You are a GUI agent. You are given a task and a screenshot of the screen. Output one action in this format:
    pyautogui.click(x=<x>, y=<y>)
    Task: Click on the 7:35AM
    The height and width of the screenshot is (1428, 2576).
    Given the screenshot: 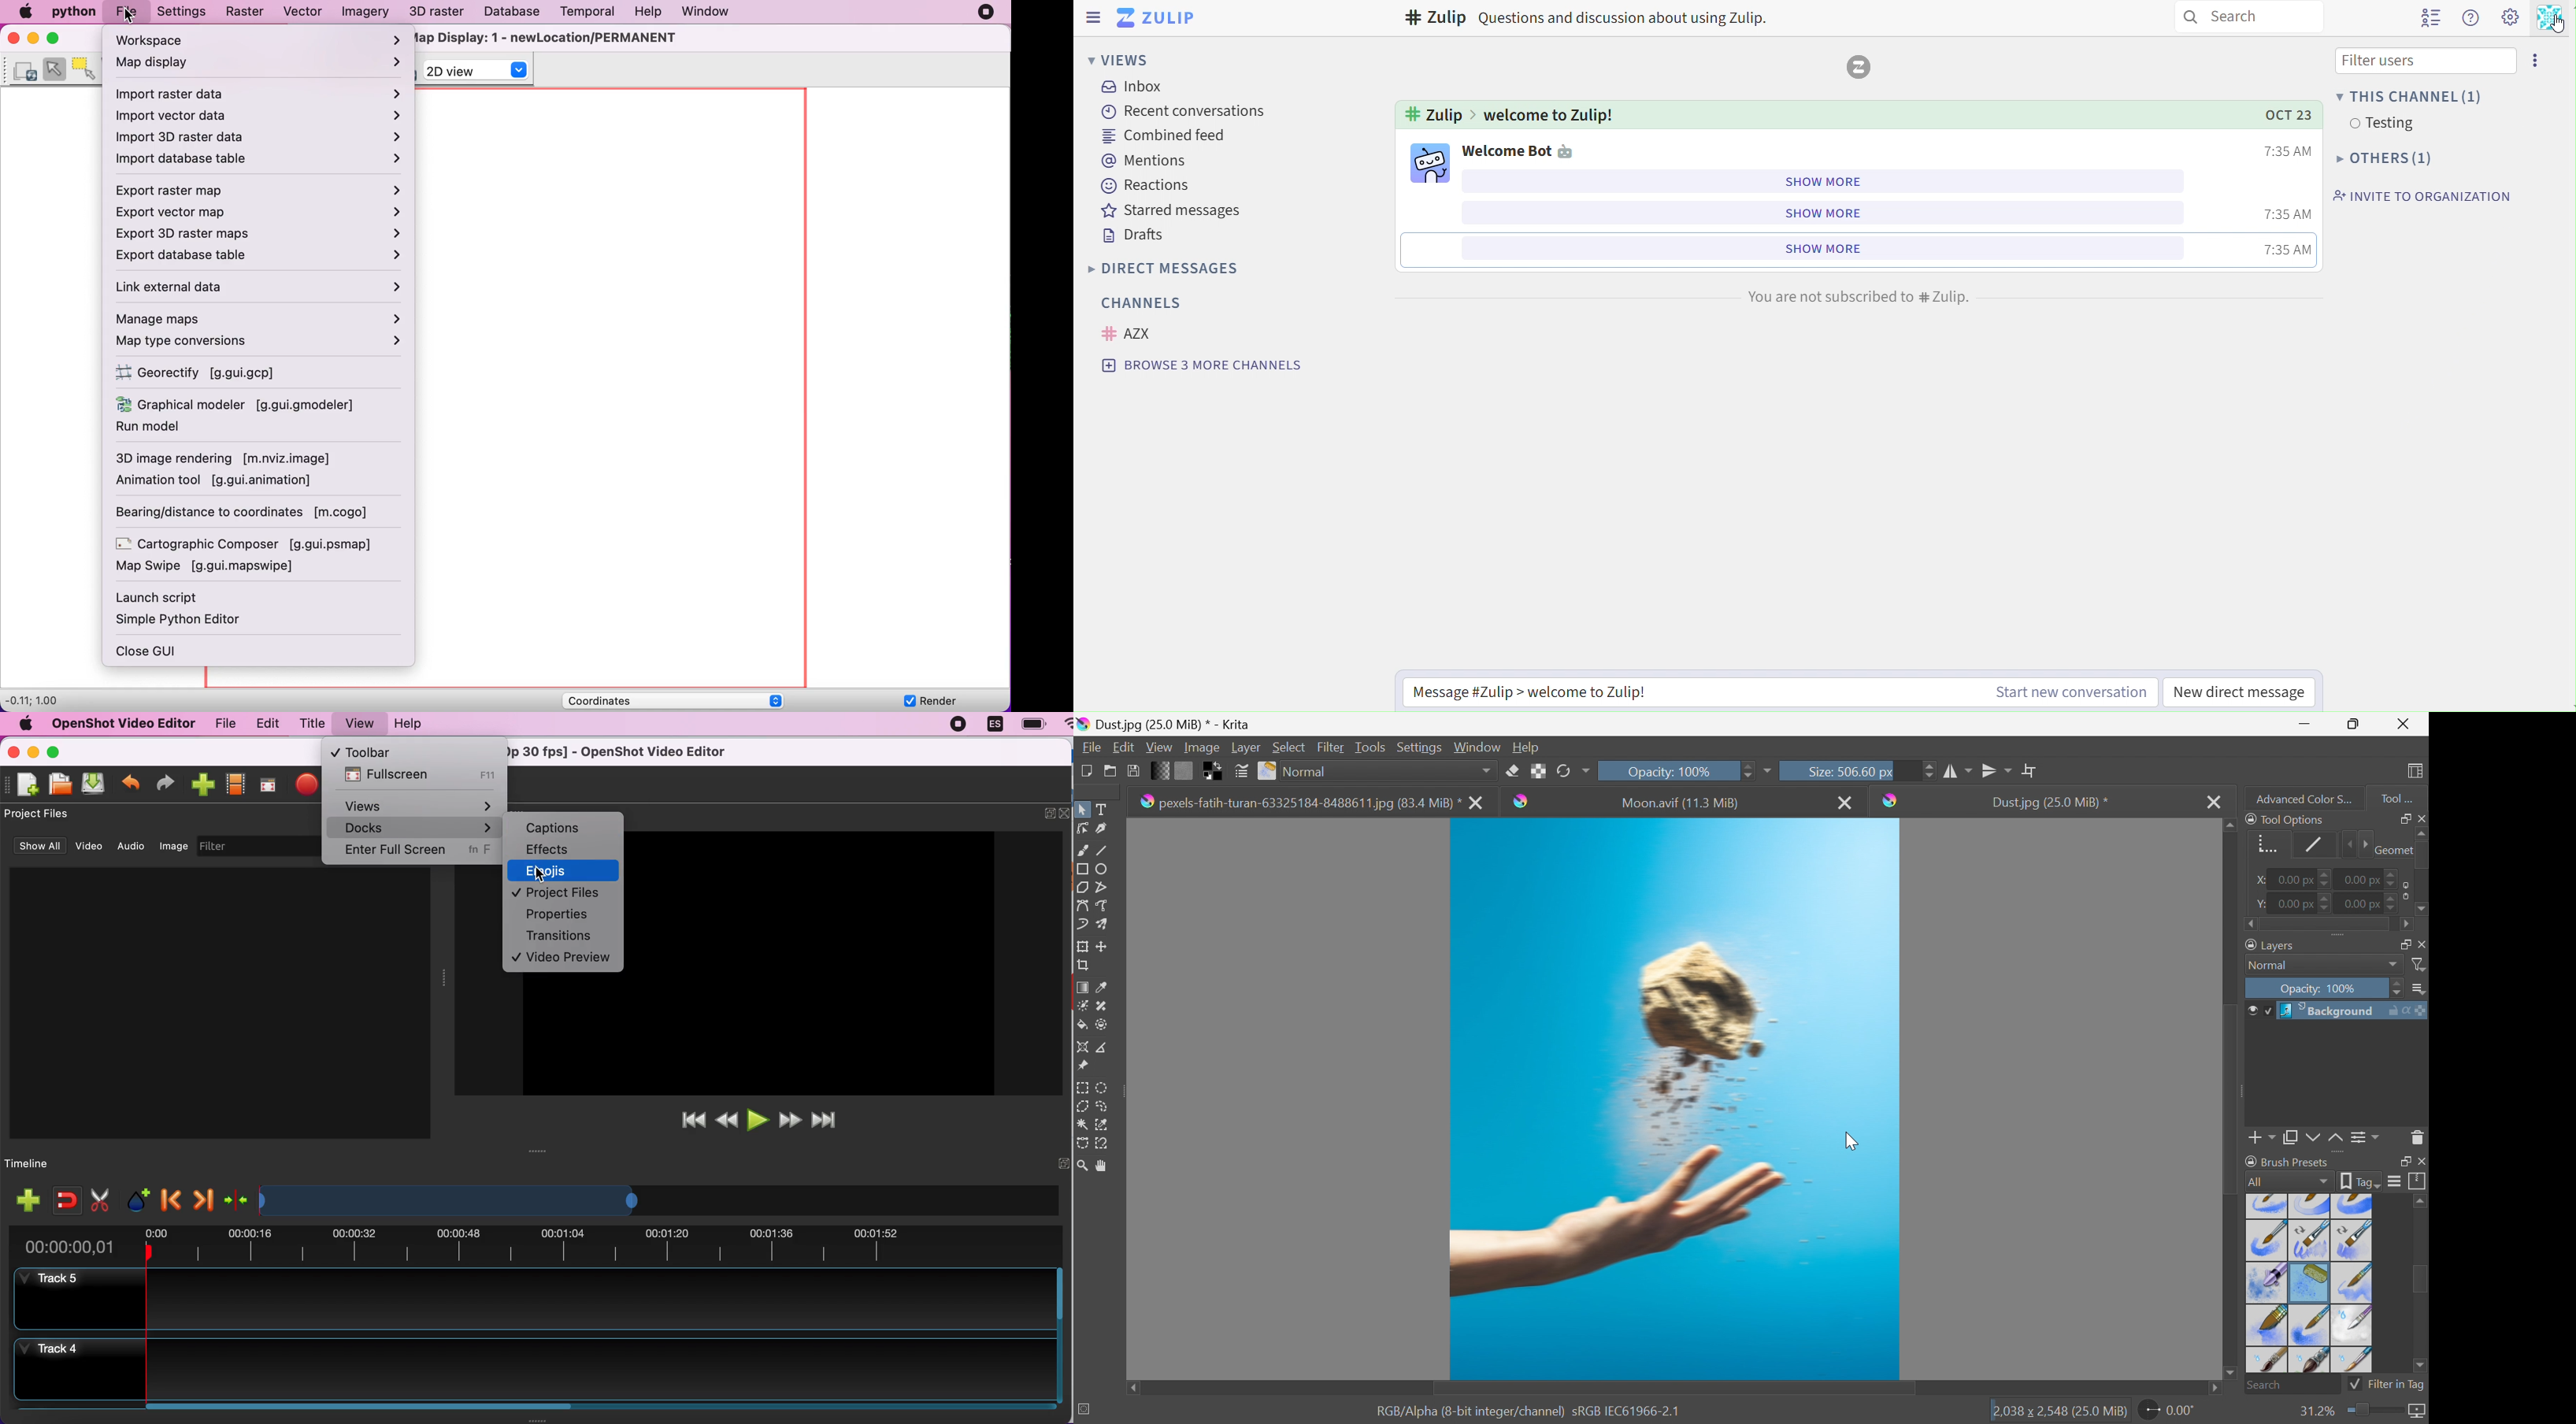 What is the action you would take?
    pyautogui.click(x=2284, y=151)
    